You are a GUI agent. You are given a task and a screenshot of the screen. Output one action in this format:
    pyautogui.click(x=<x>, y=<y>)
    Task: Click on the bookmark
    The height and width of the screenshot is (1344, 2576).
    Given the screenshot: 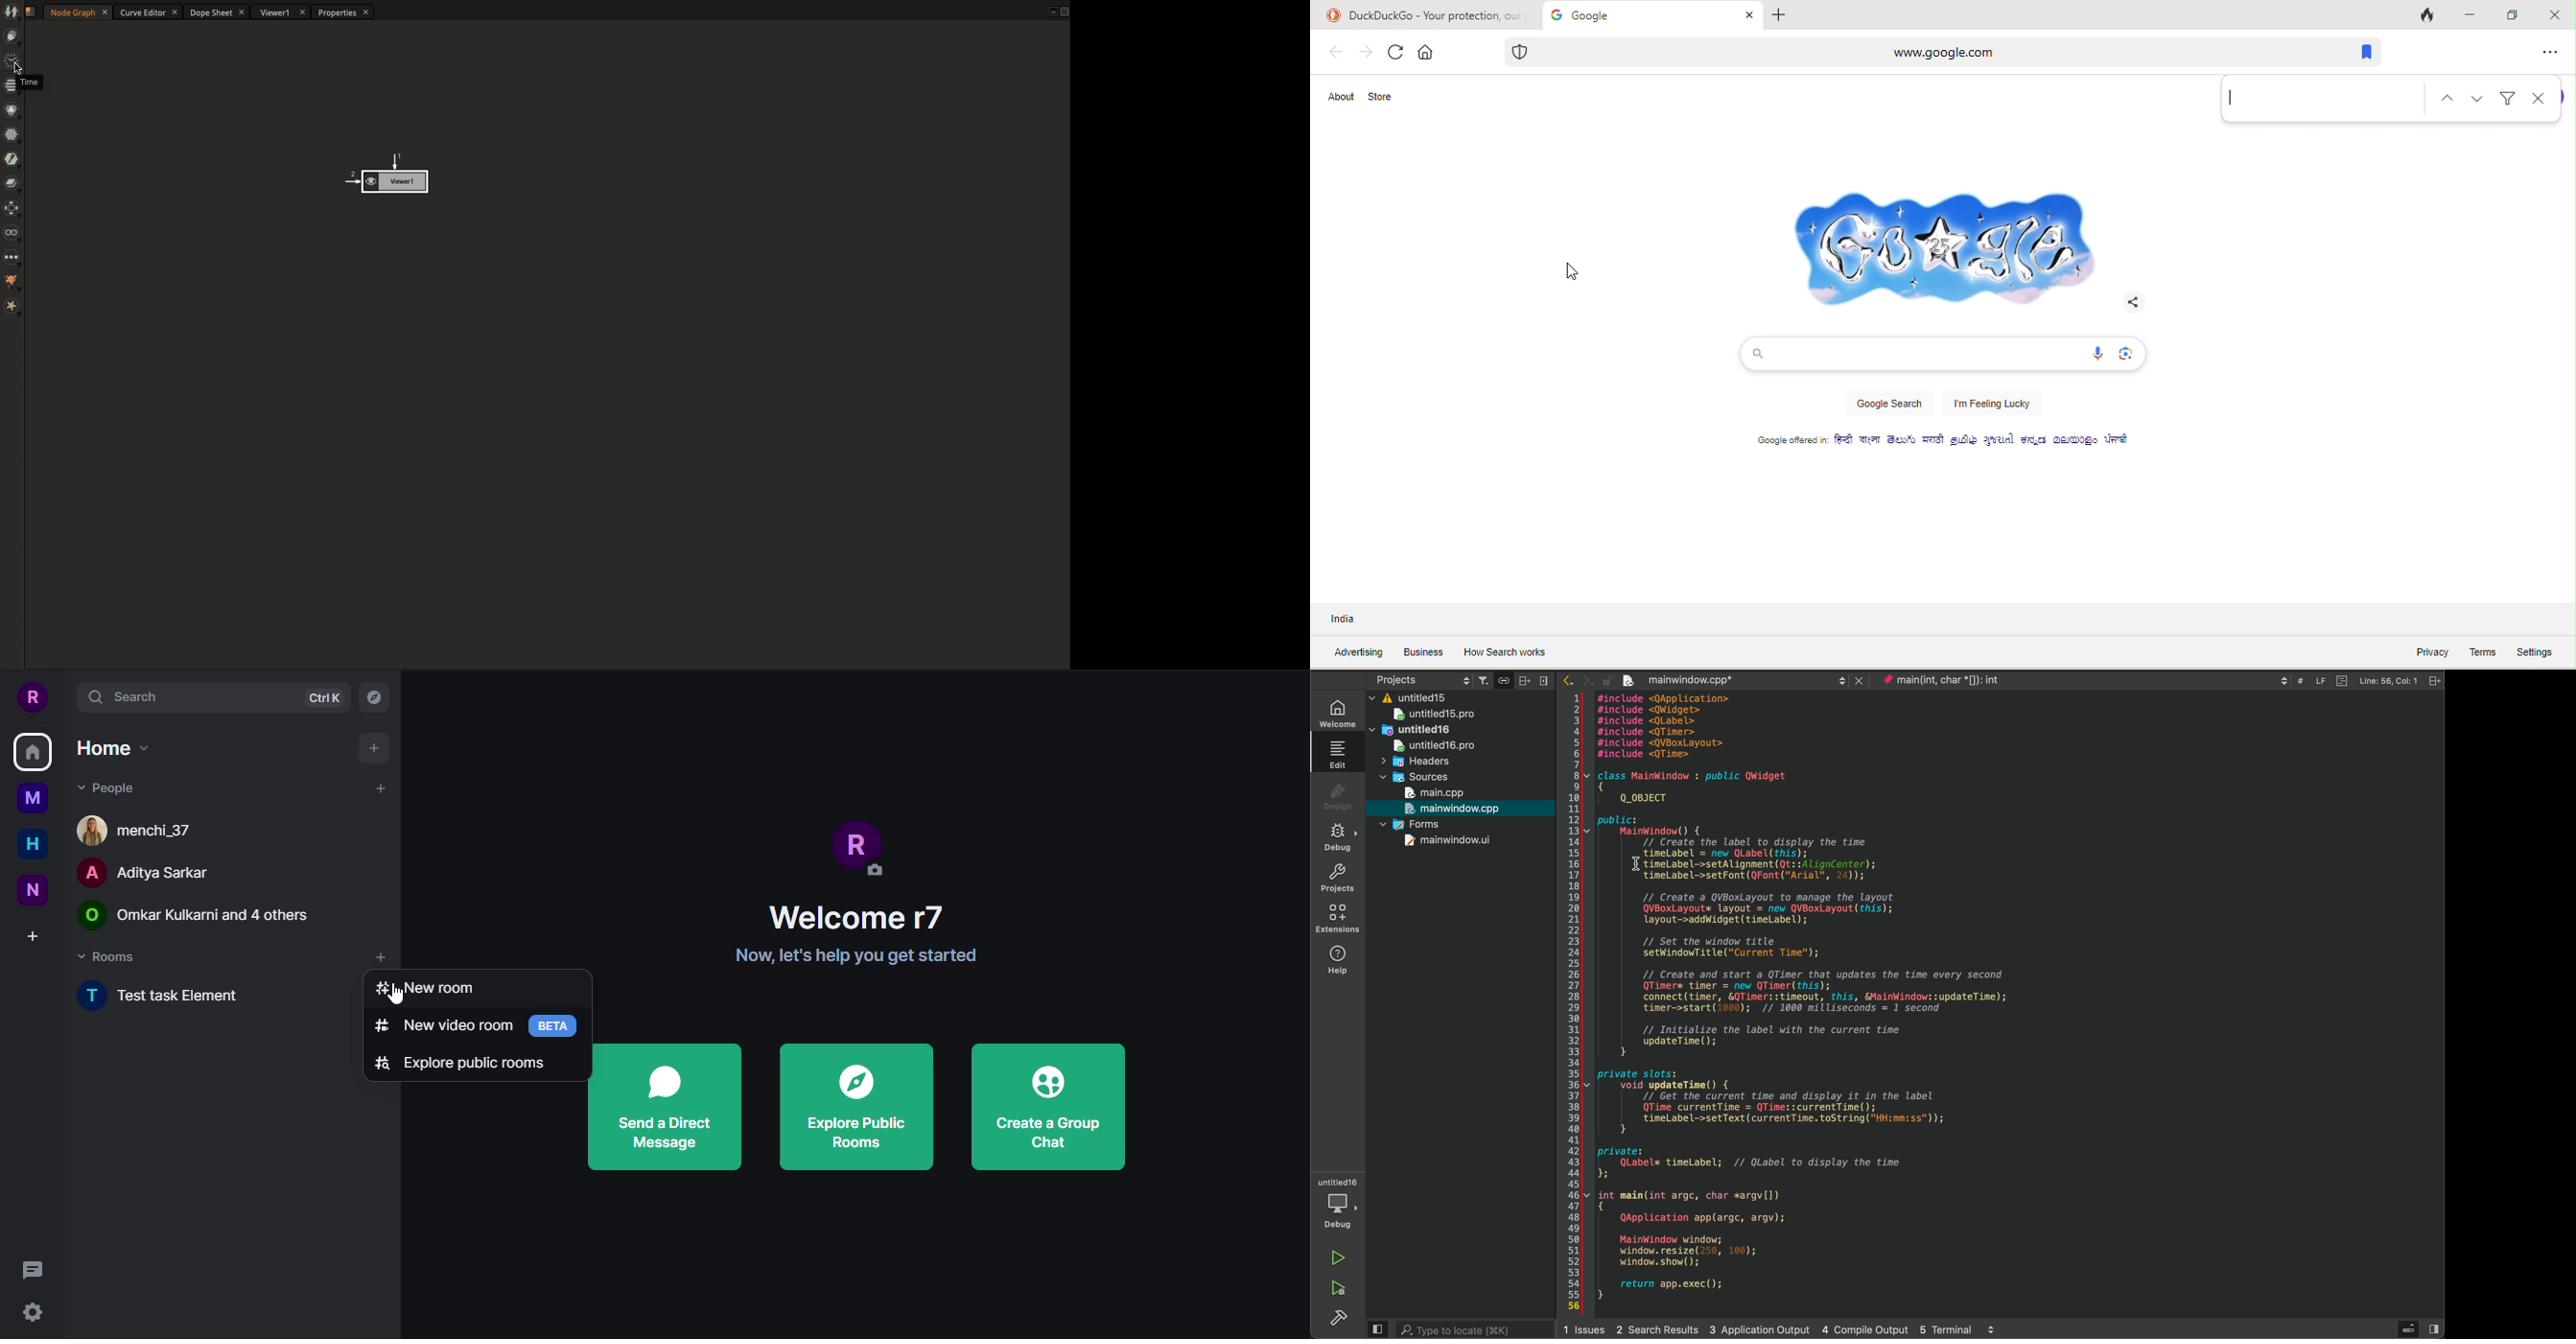 What is the action you would take?
    pyautogui.click(x=2361, y=52)
    